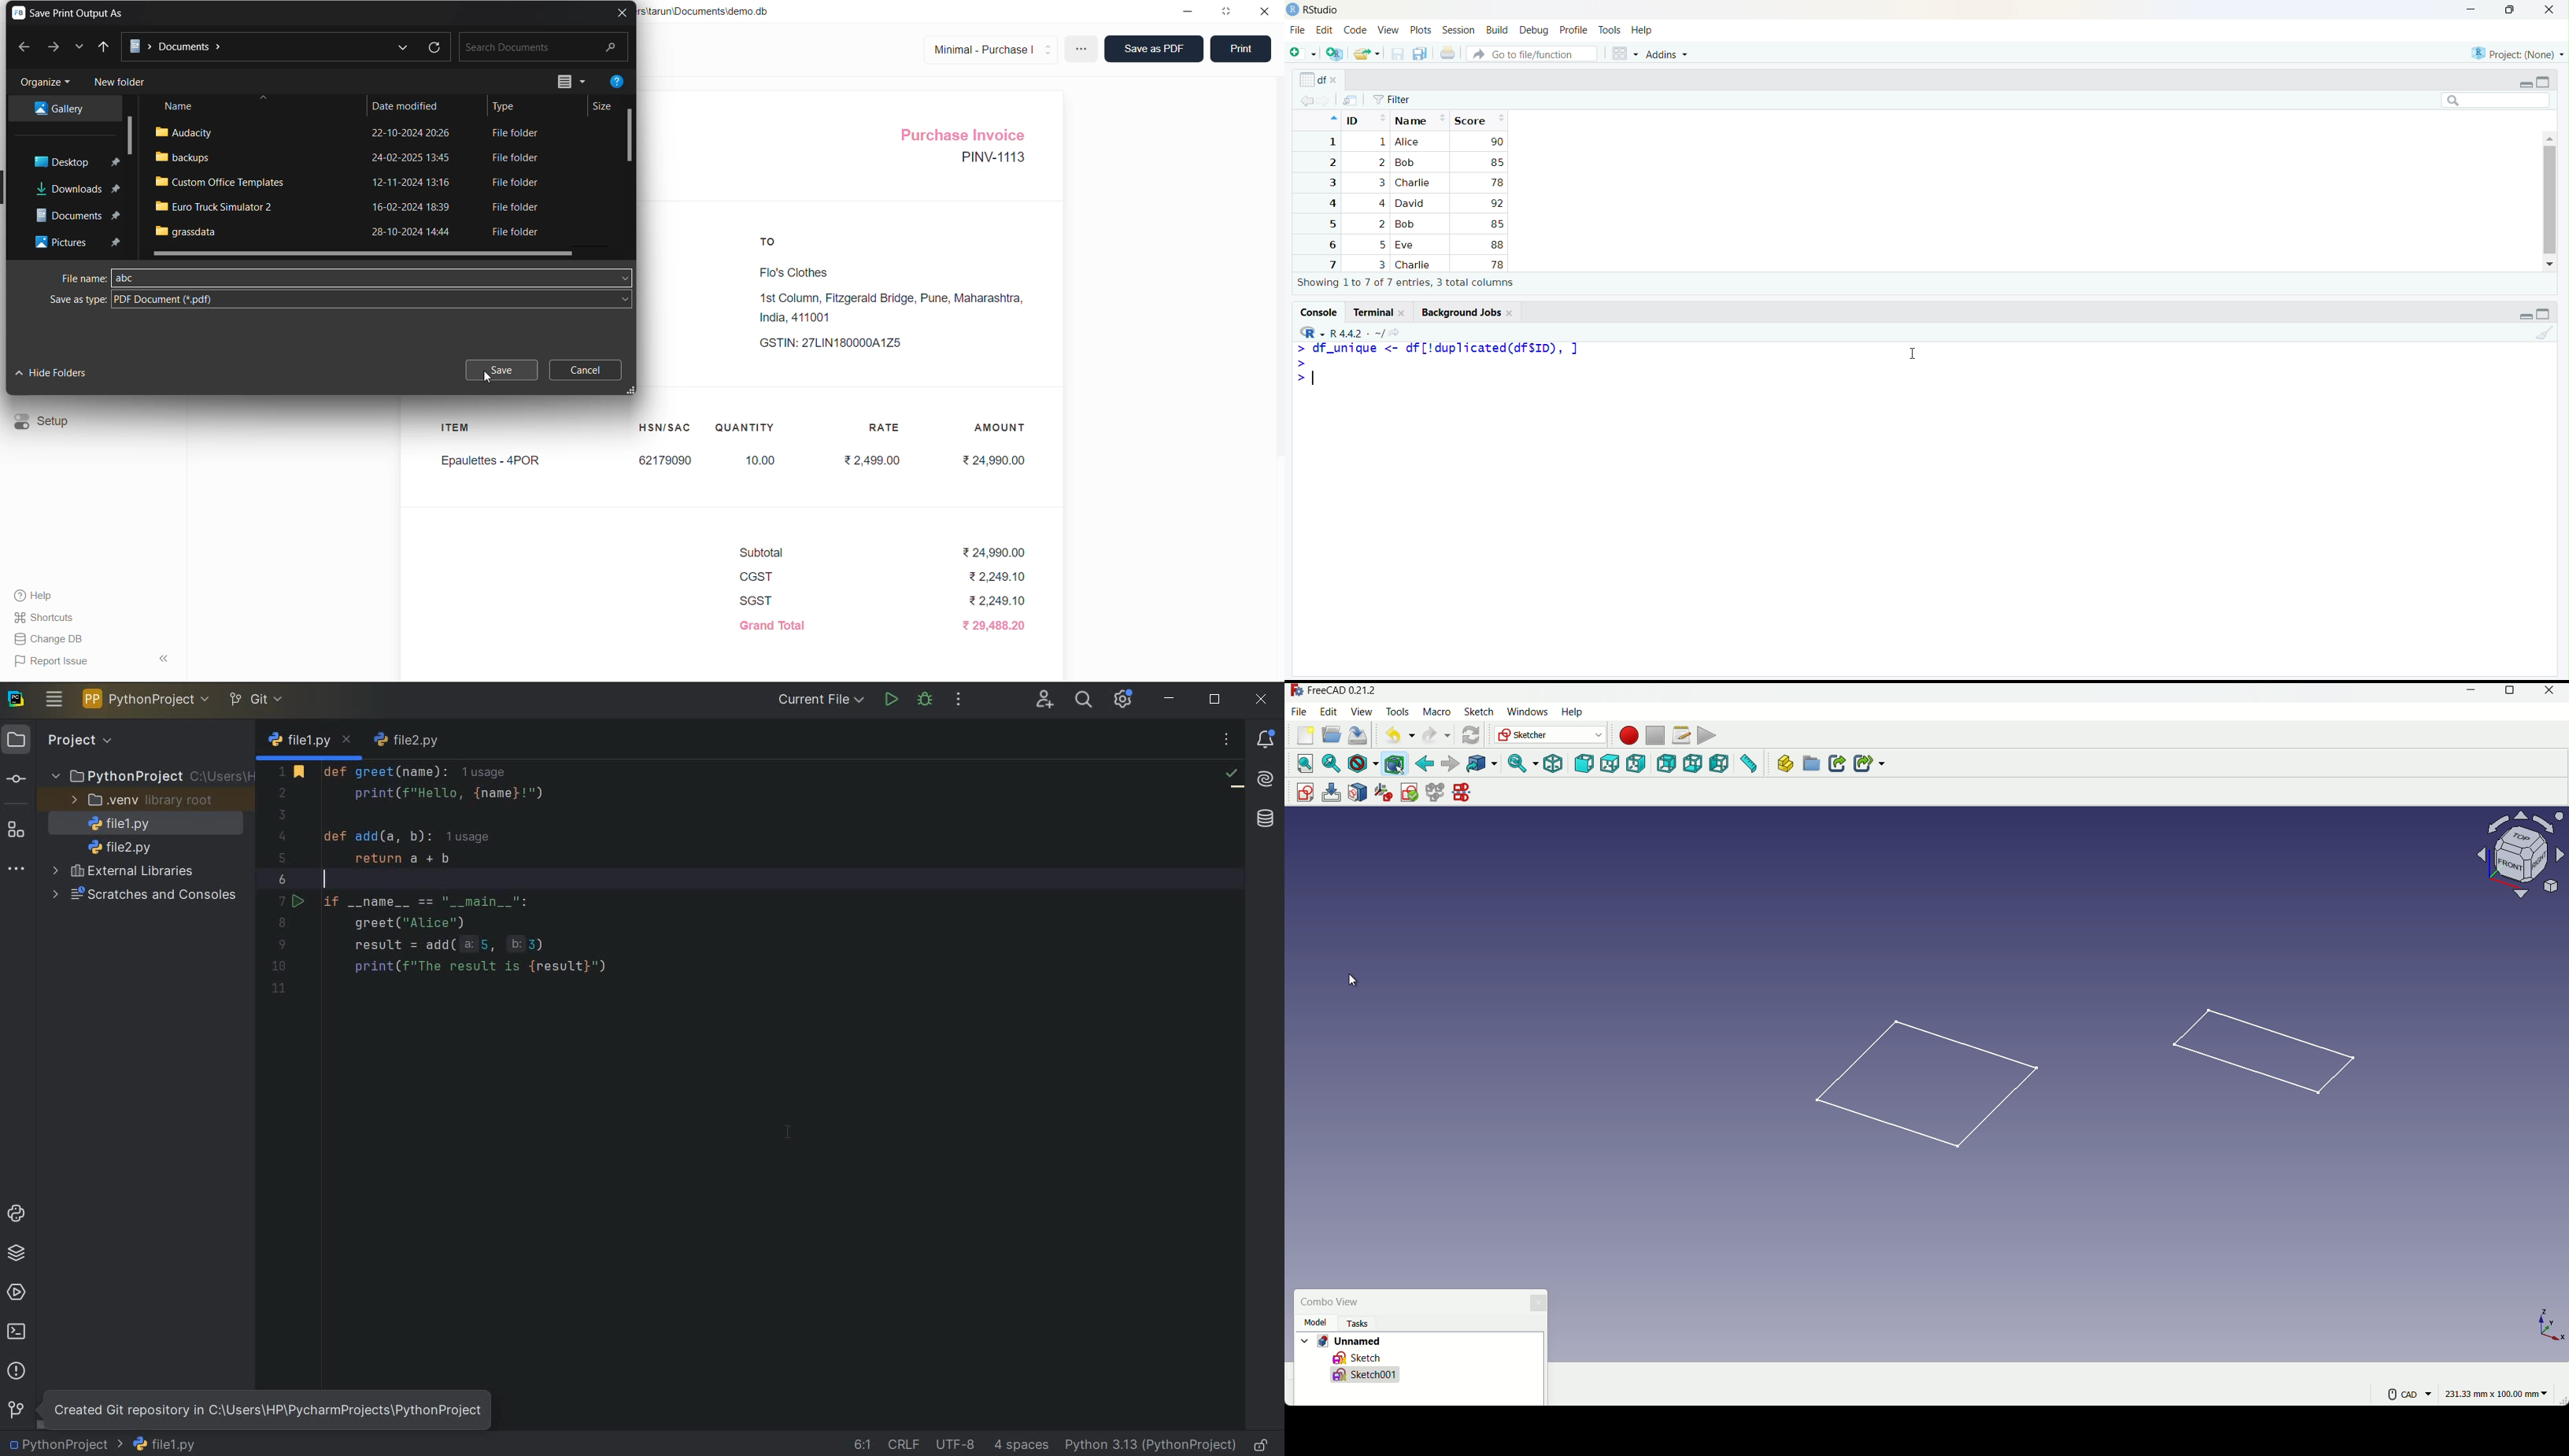 The width and height of the screenshot is (2576, 1456). I want to click on Project (None), so click(2515, 54).